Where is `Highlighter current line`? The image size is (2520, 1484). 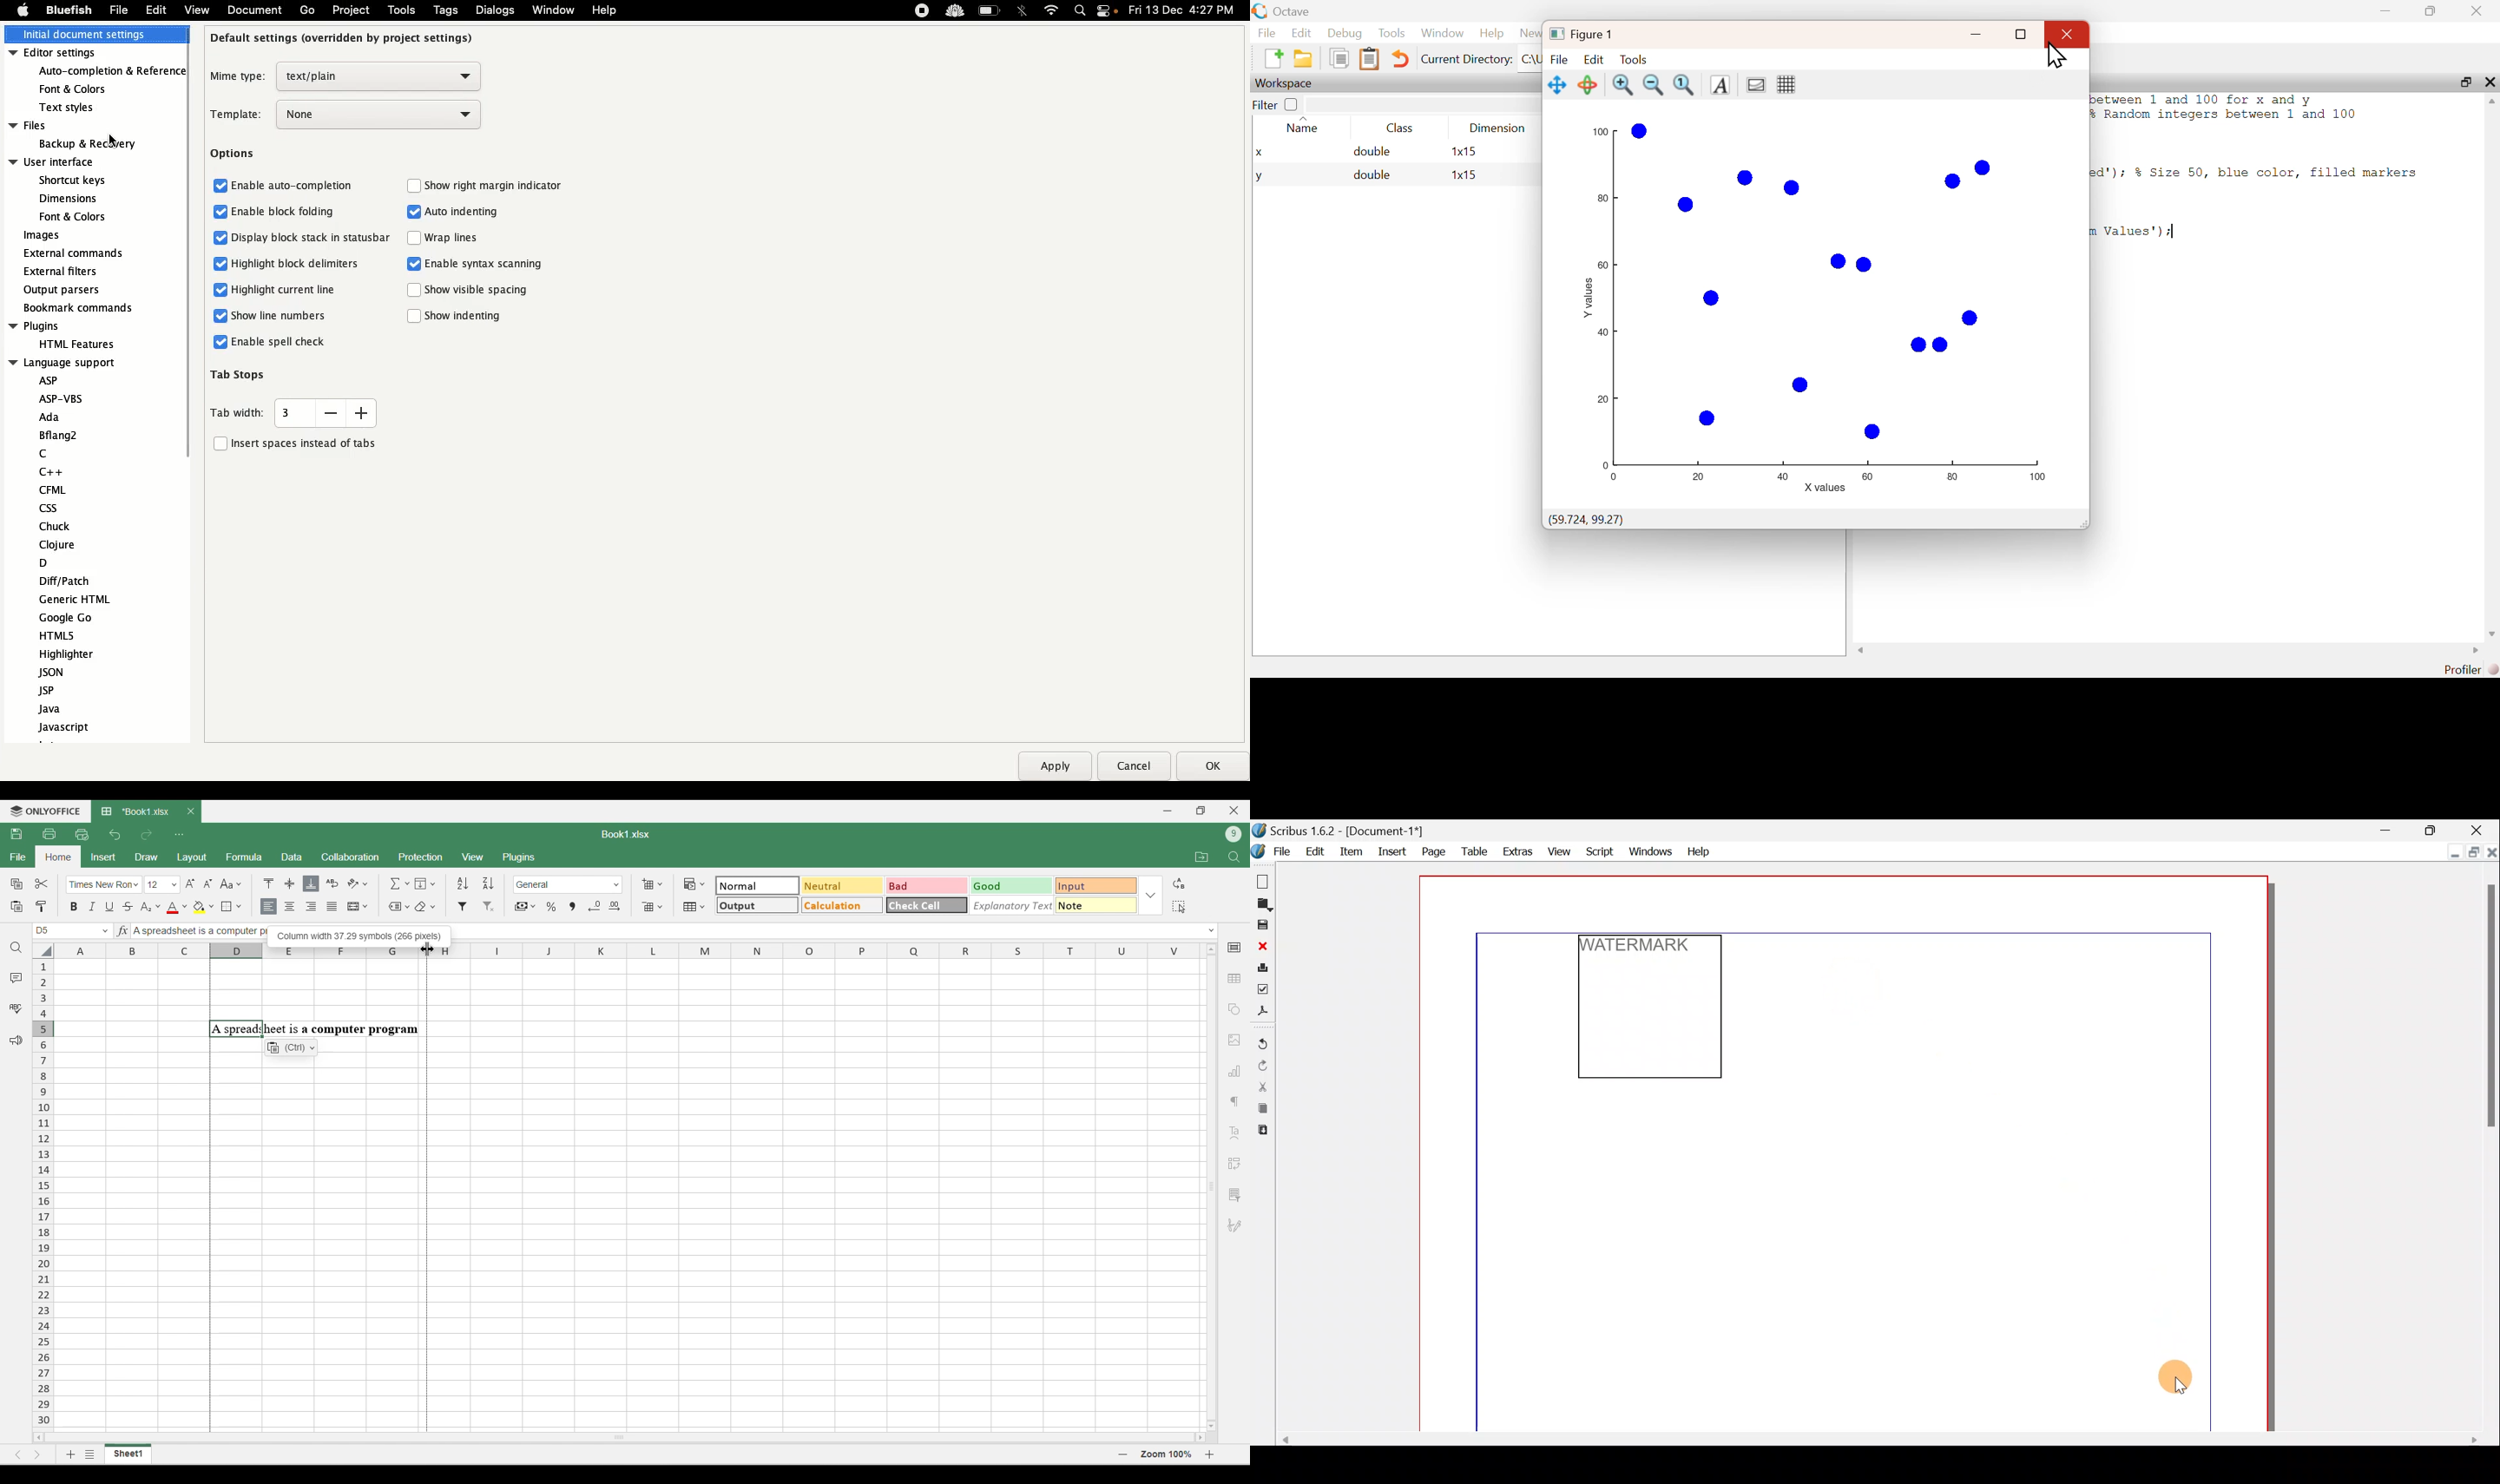 Highlighter current line is located at coordinates (278, 290).